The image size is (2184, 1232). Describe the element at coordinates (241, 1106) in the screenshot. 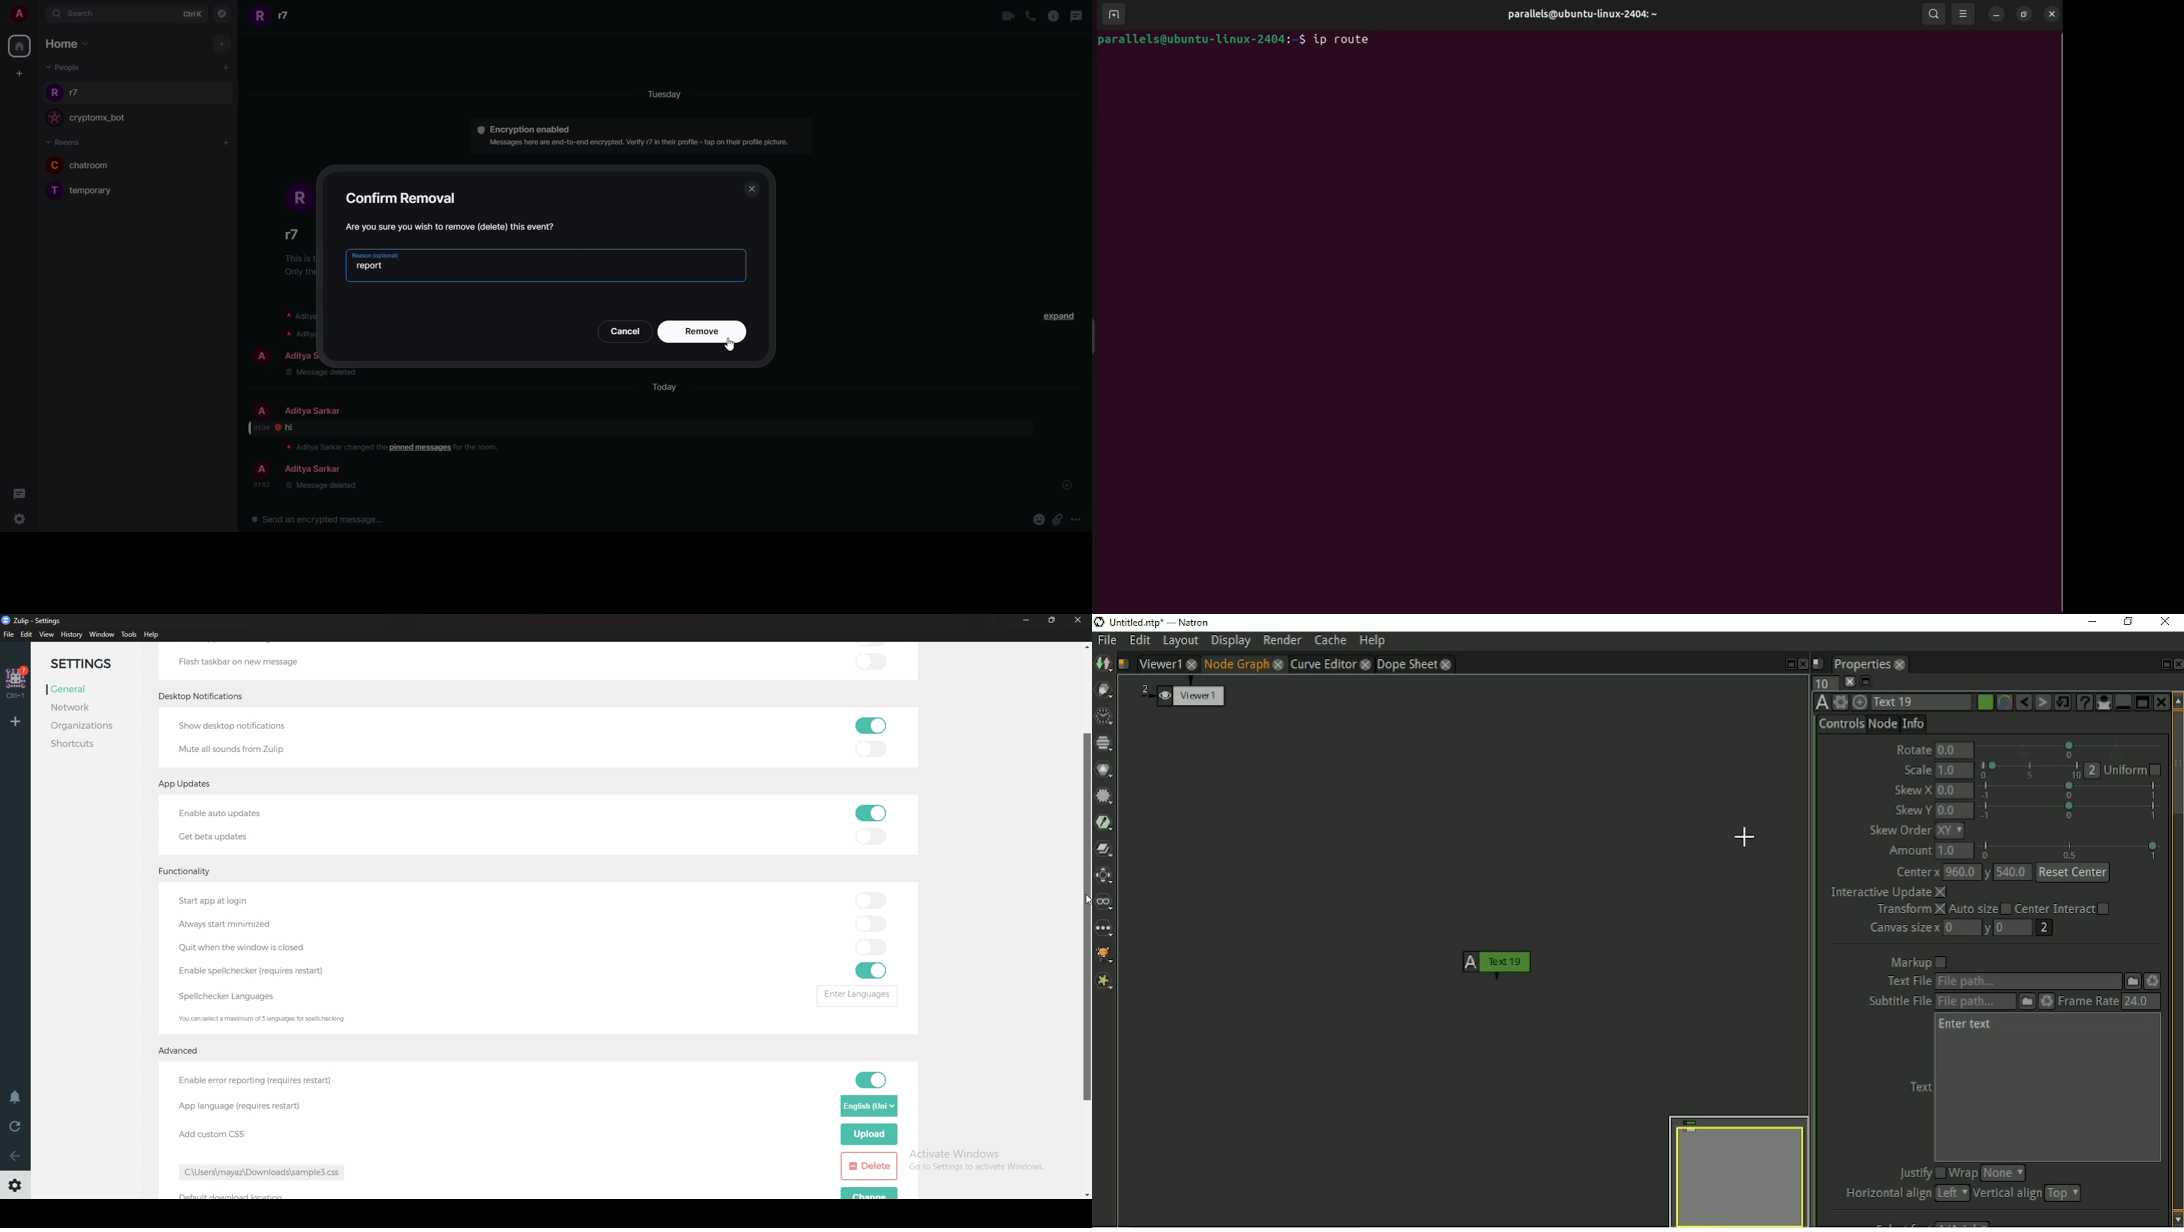

I see `App language` at that location.